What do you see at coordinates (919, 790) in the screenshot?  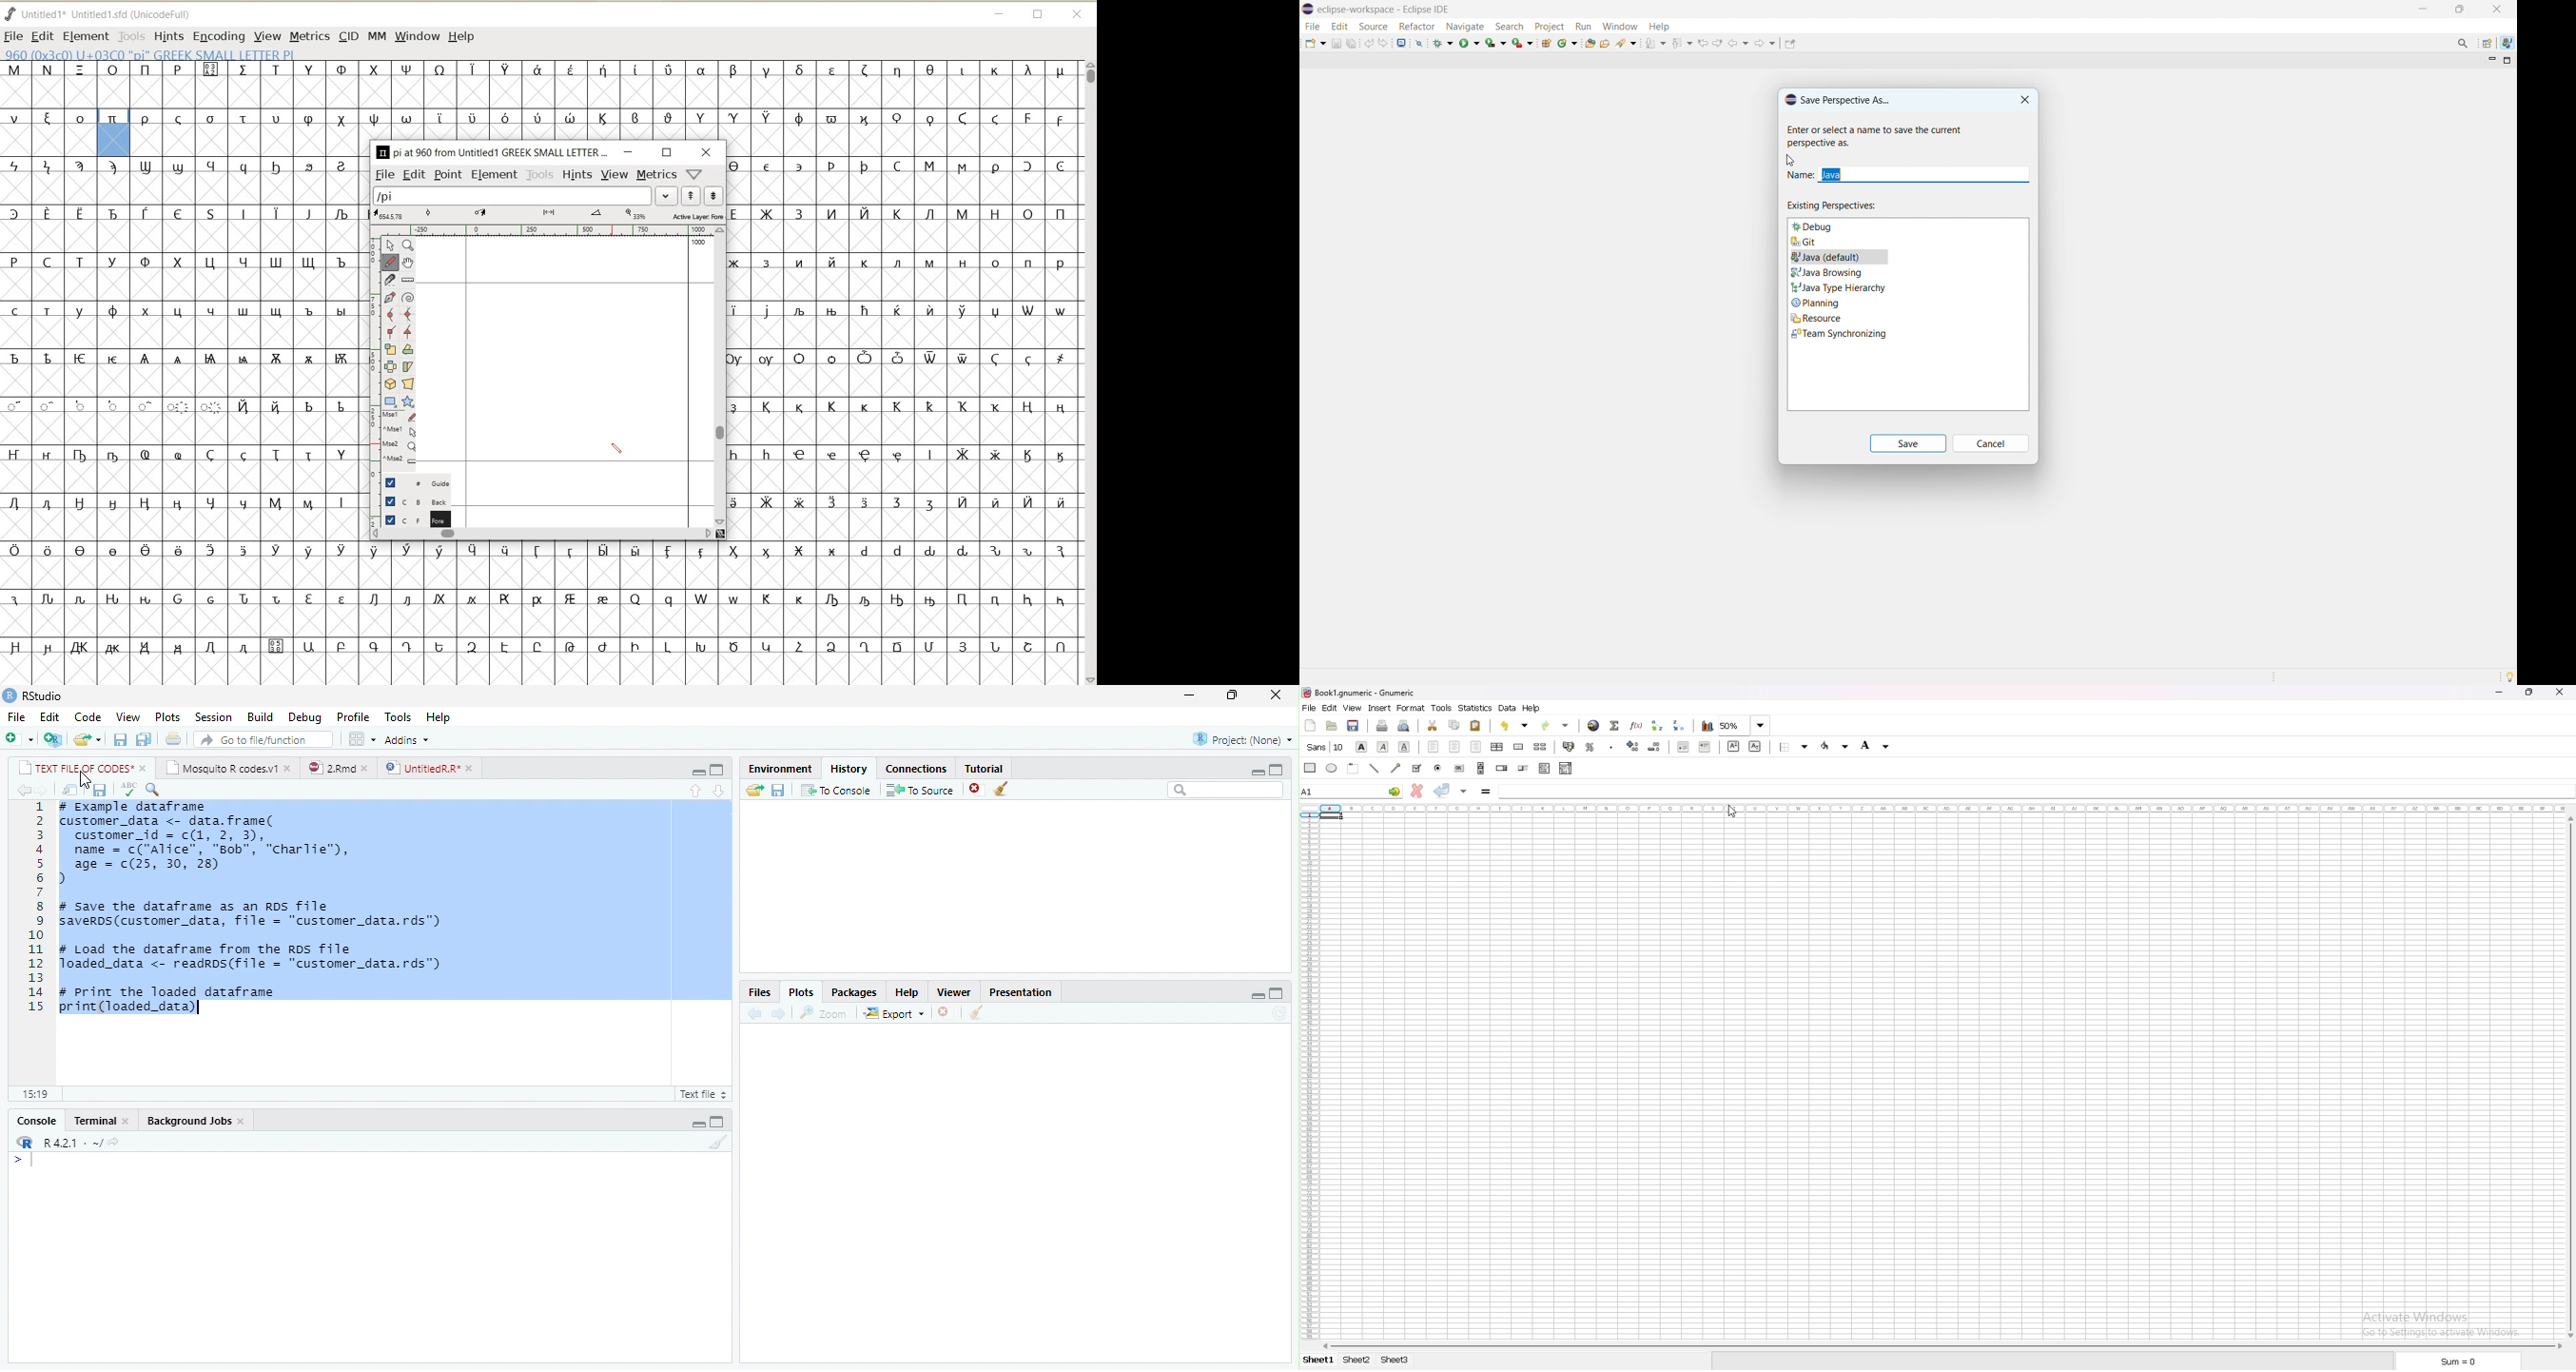 I see `To Source` at bounding box center [919, 790].